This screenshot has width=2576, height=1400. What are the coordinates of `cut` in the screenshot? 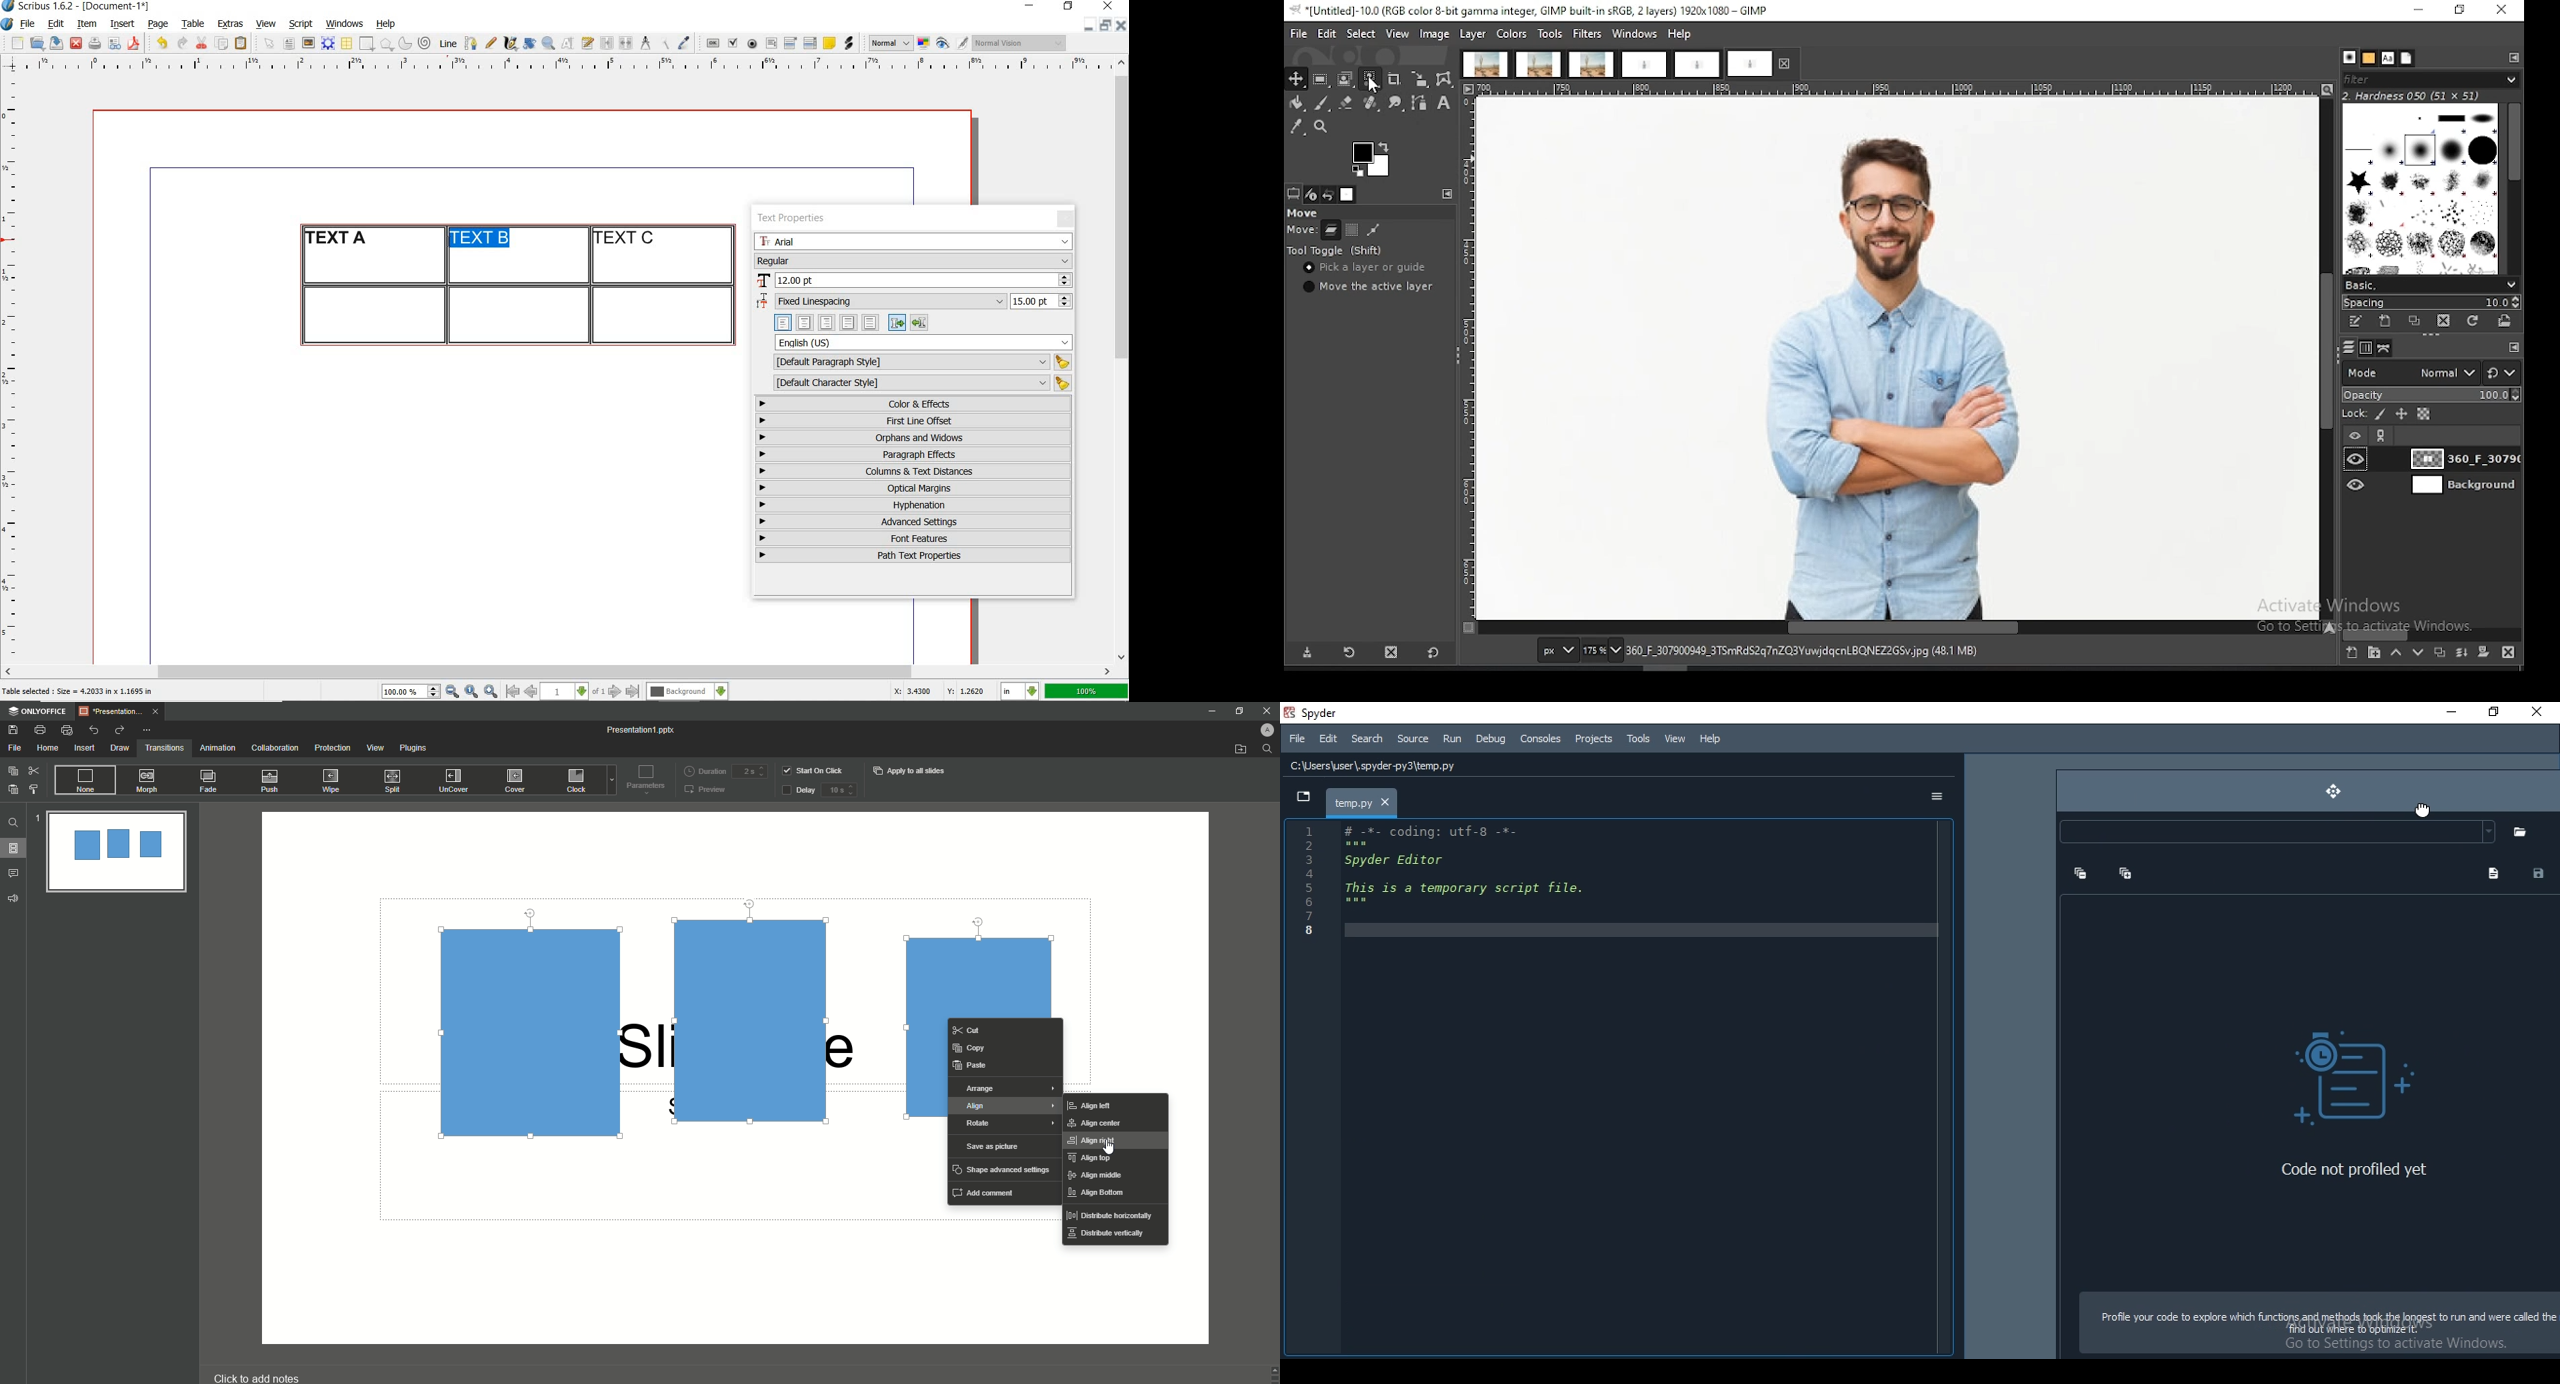 It's located at (202, 42).